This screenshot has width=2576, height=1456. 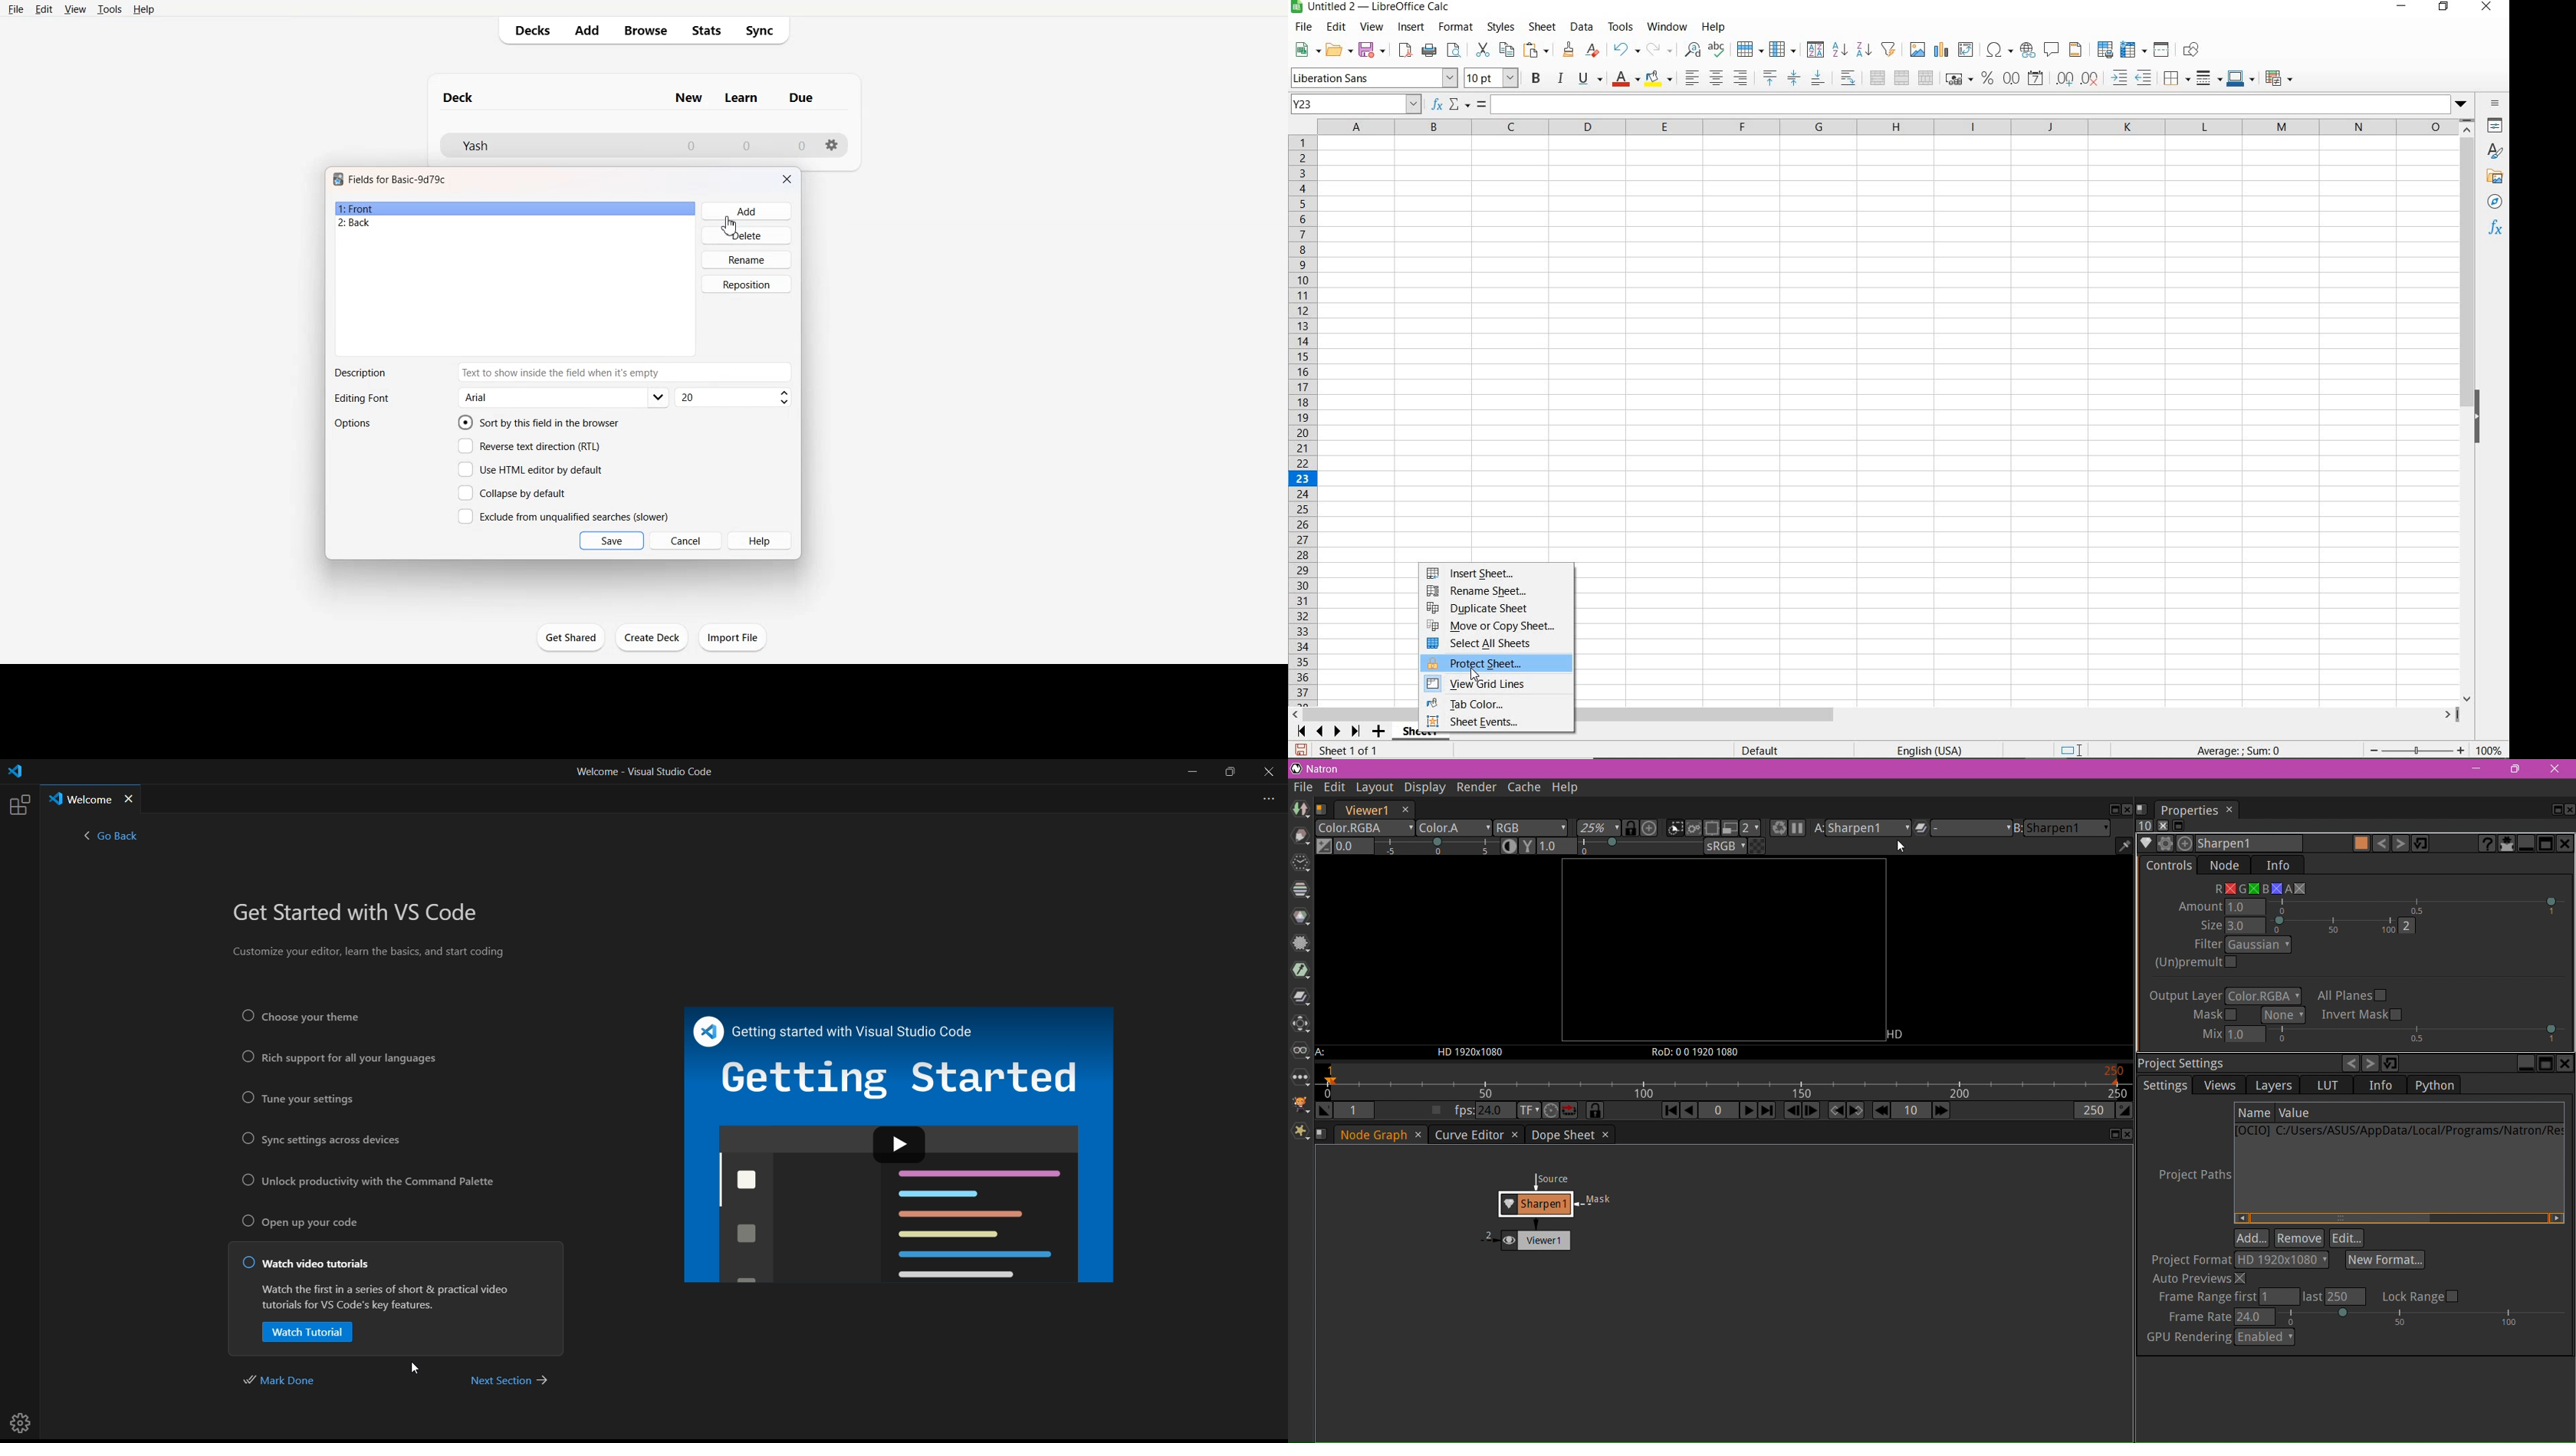 I want to click on EDIT, so click(x=1336, y=27).